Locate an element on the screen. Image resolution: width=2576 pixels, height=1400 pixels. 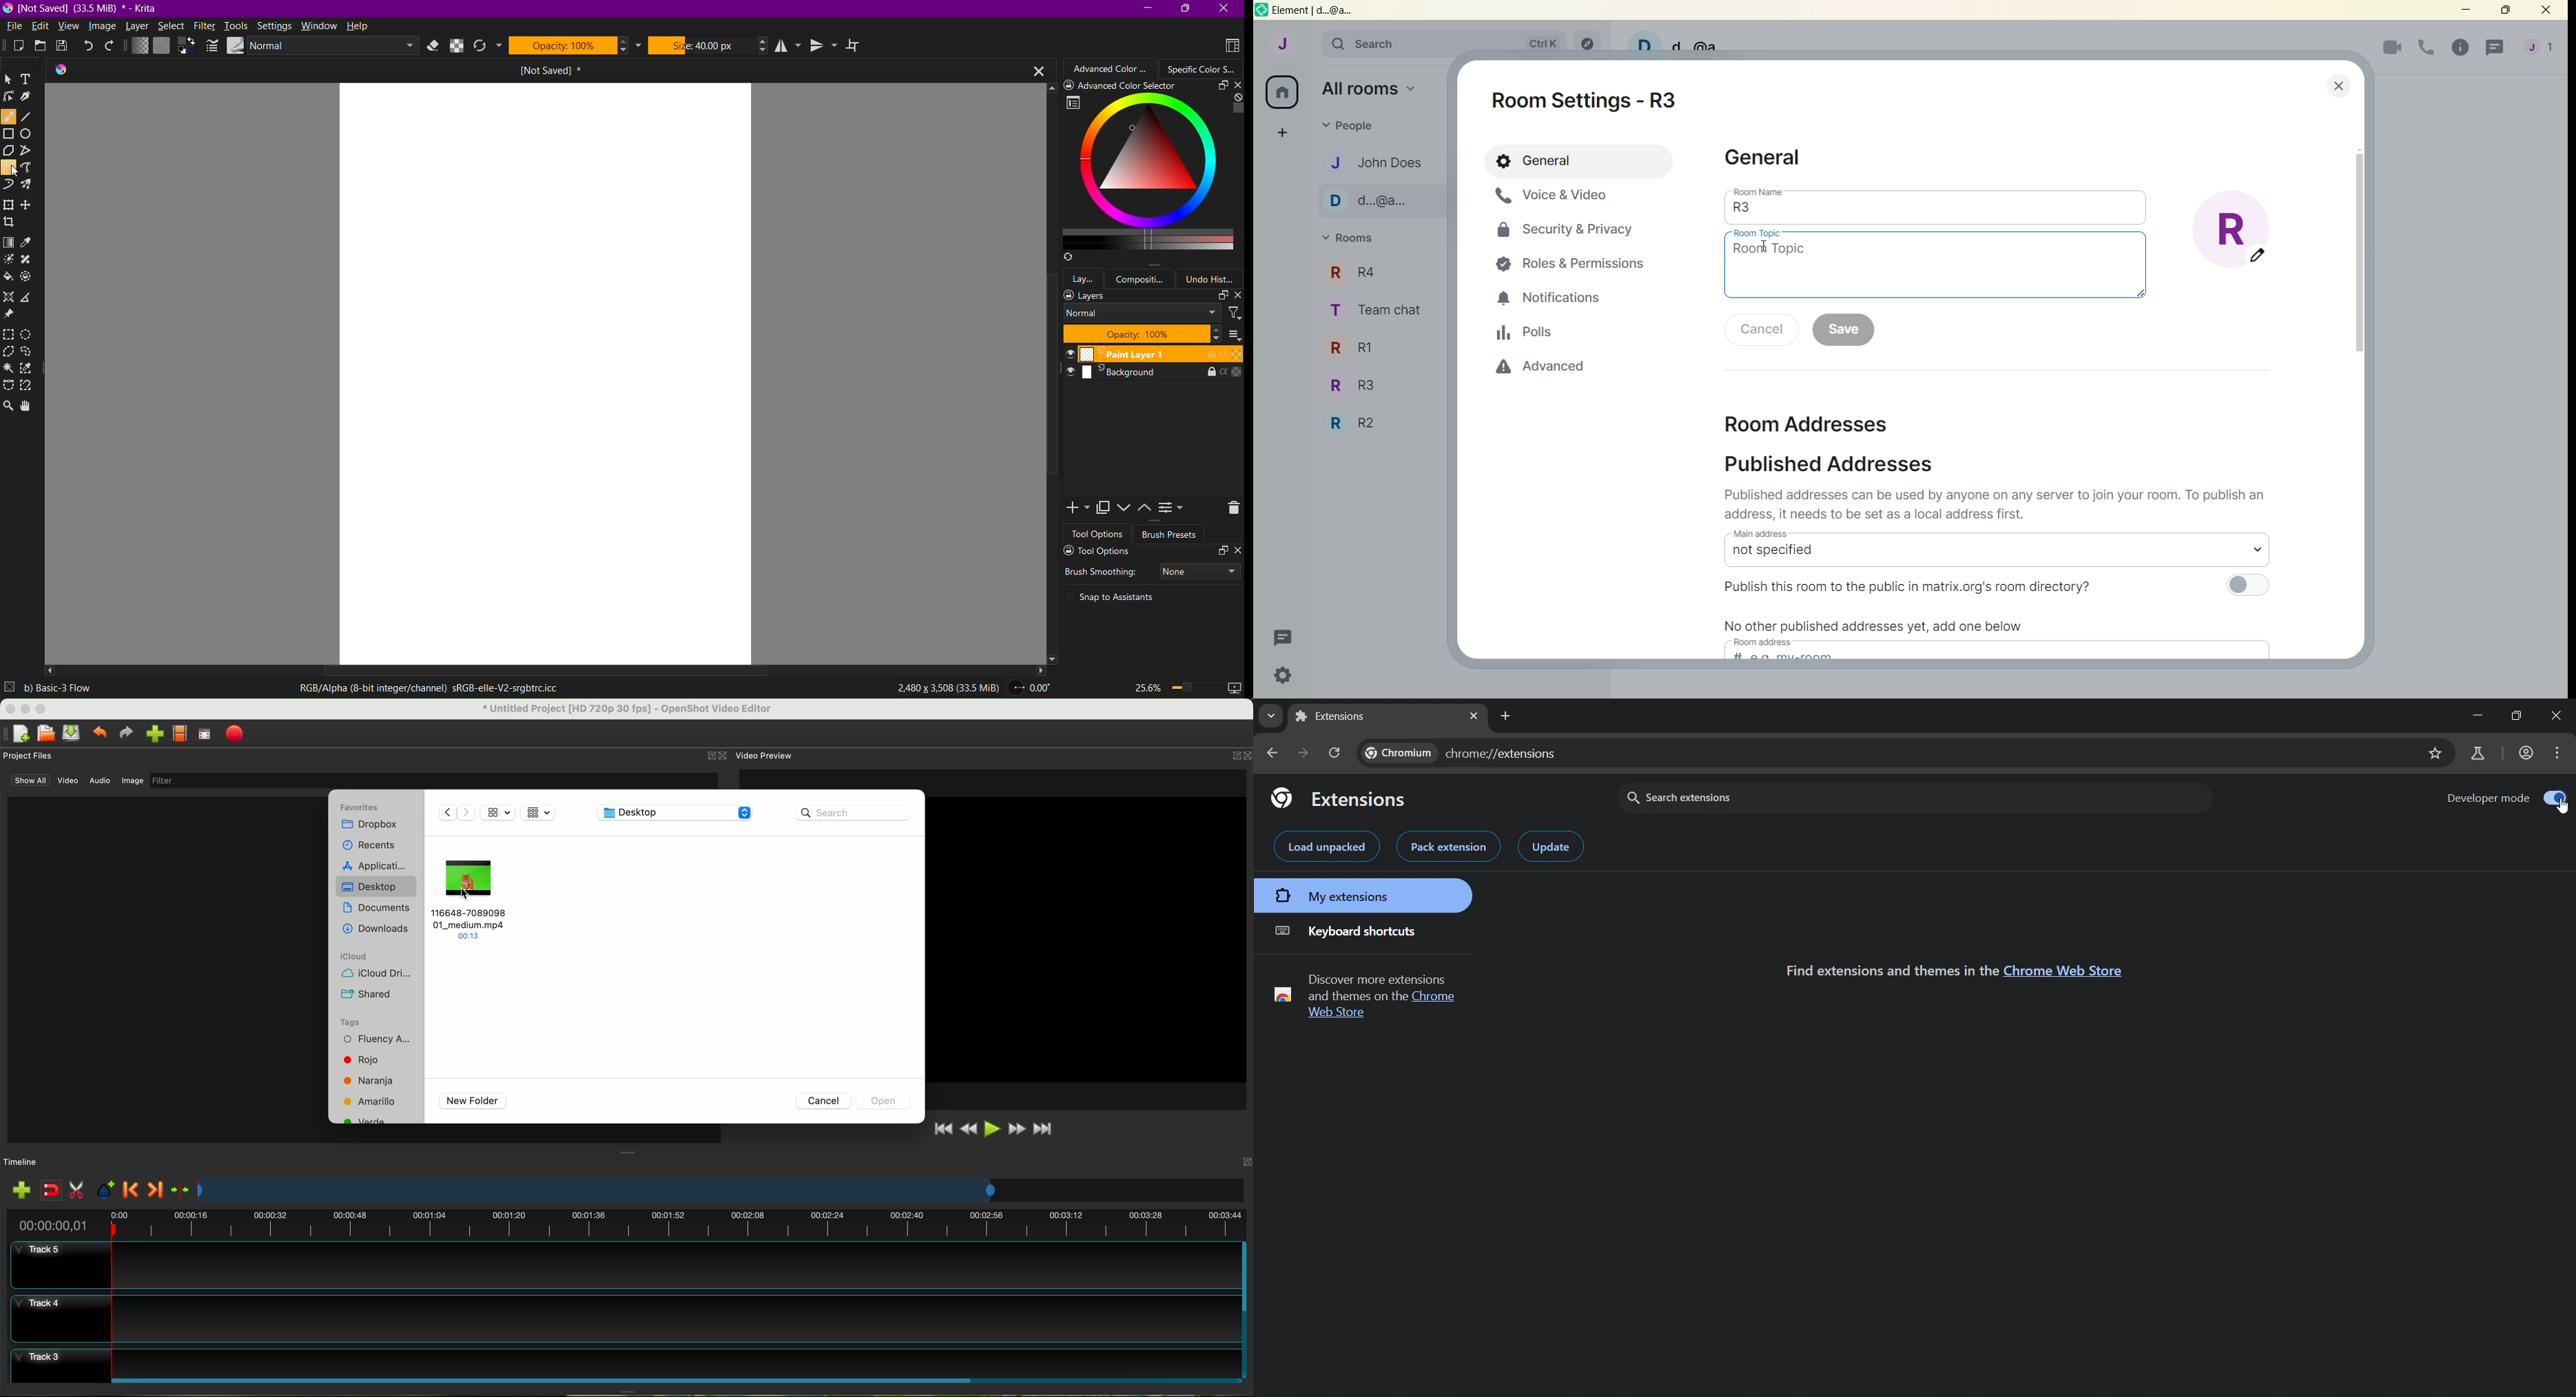
Publish this room to the public in matrix.org's room directory? is located at coordinates (1906, 588).